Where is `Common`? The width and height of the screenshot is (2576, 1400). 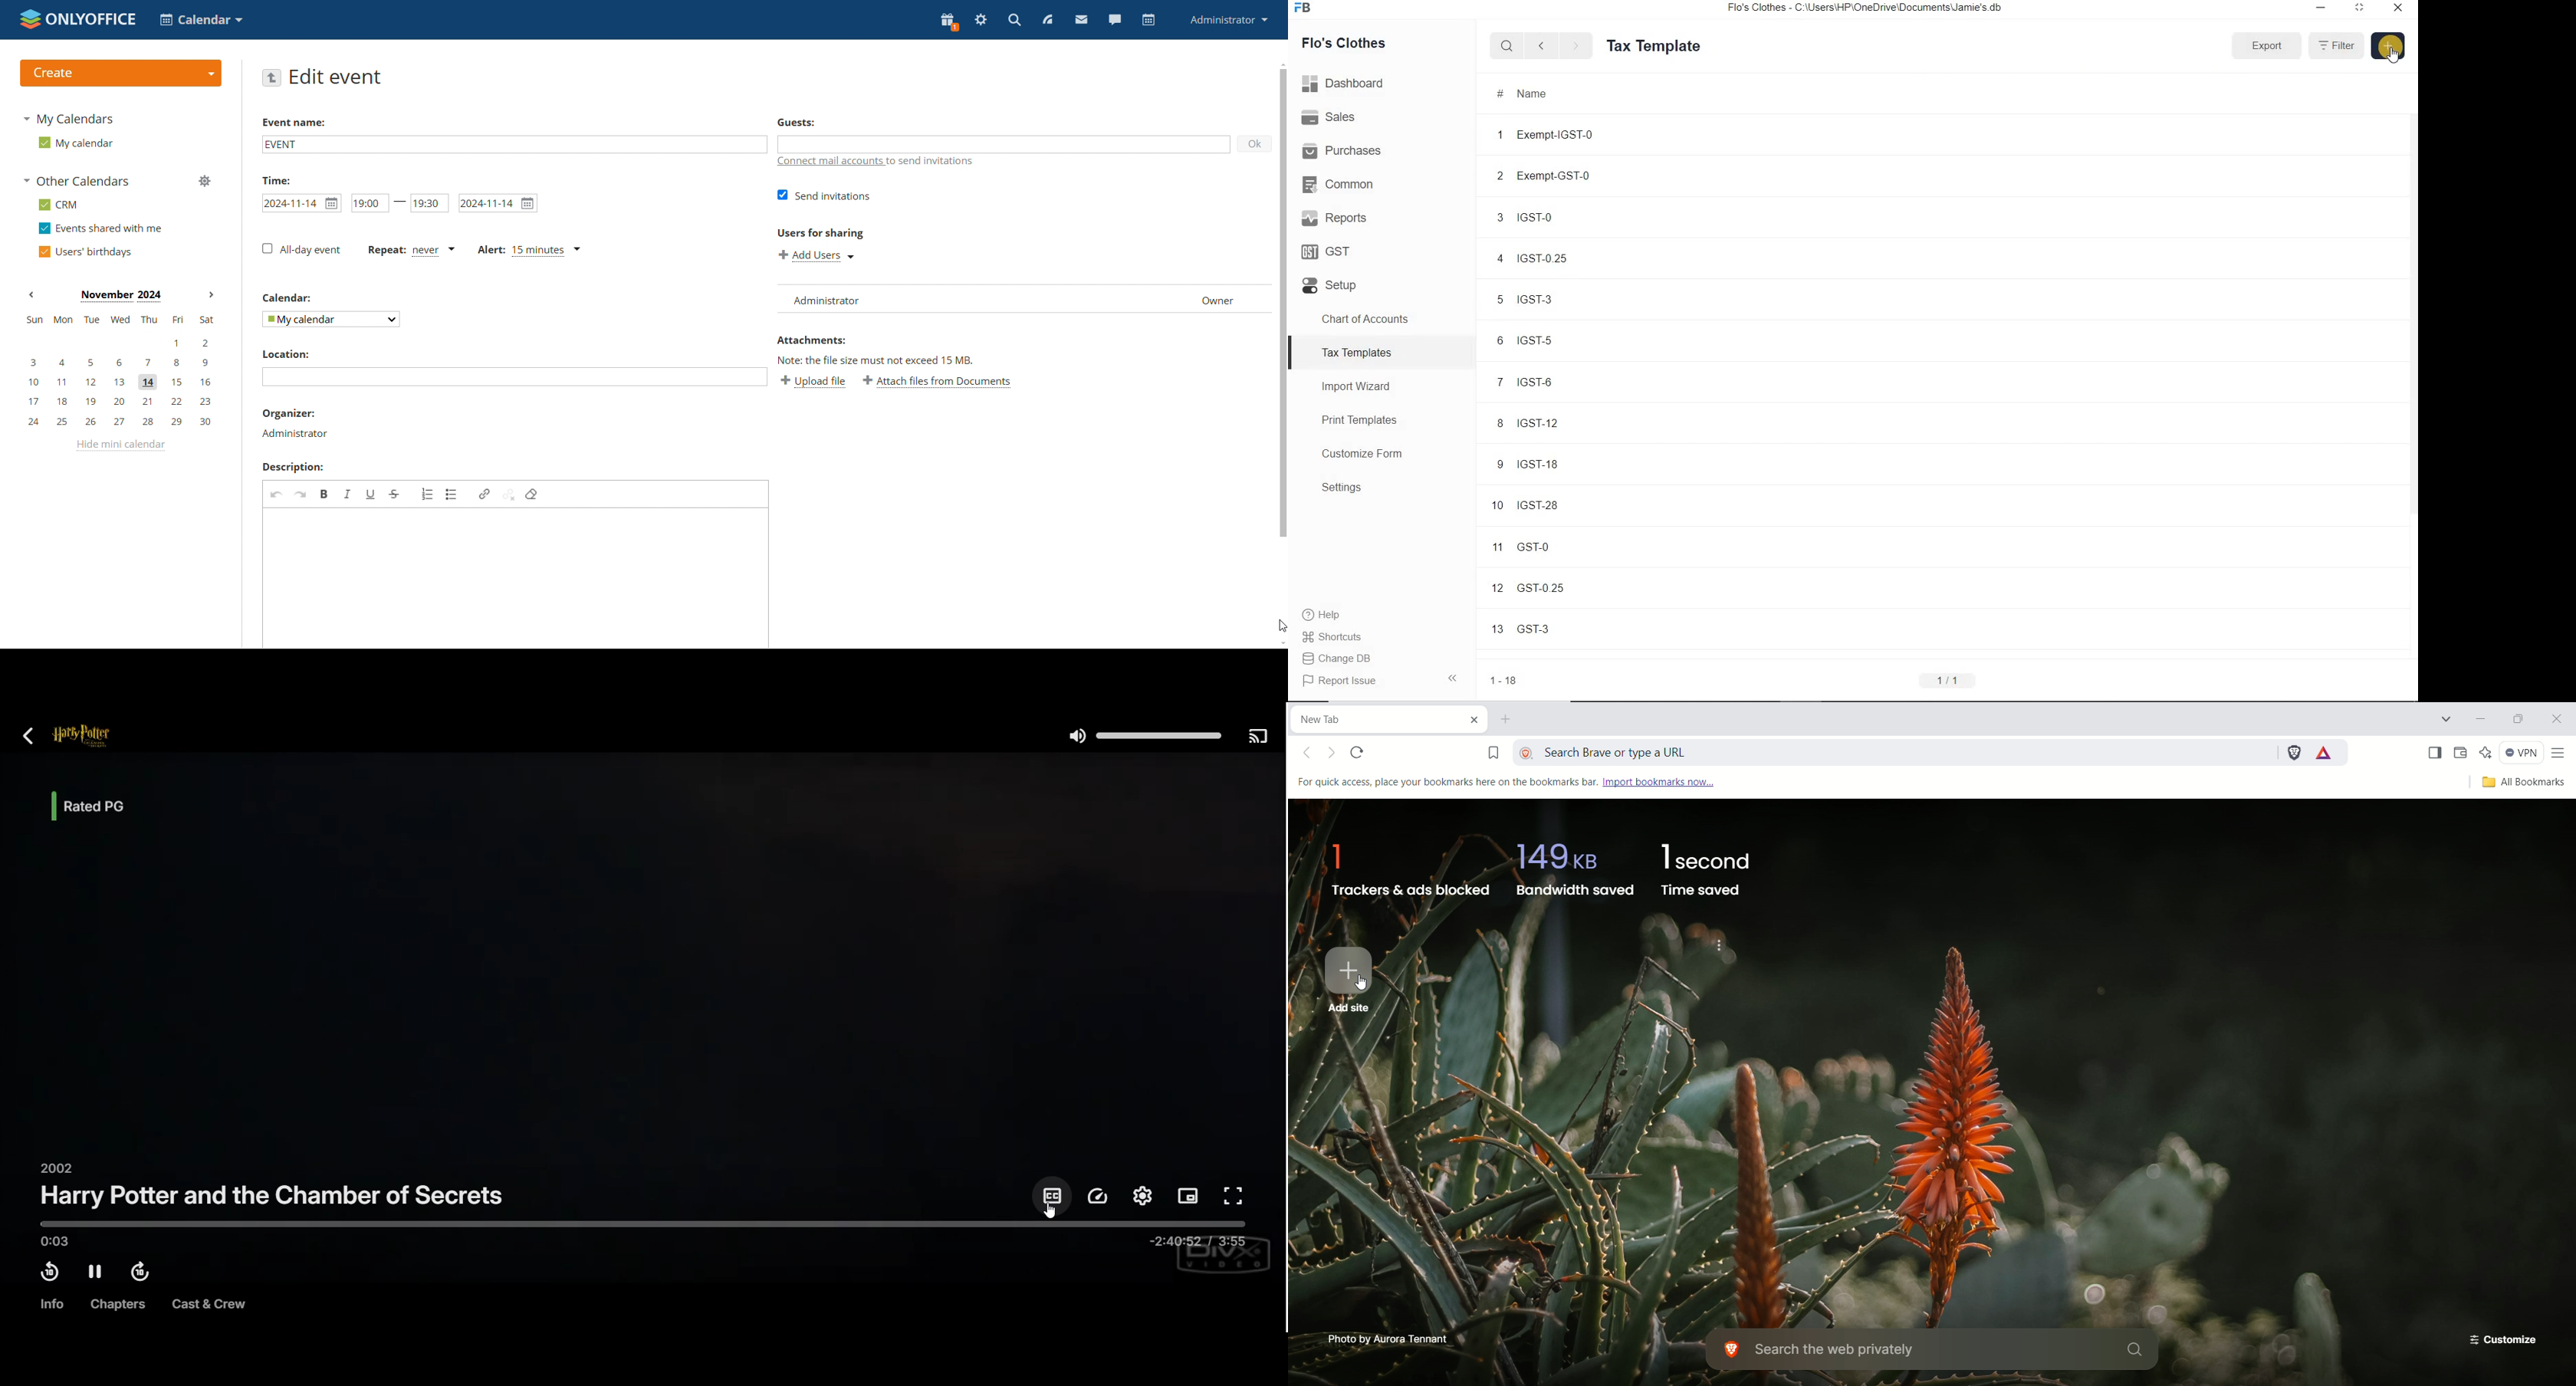 Common is located at coordinates (1382, 182).